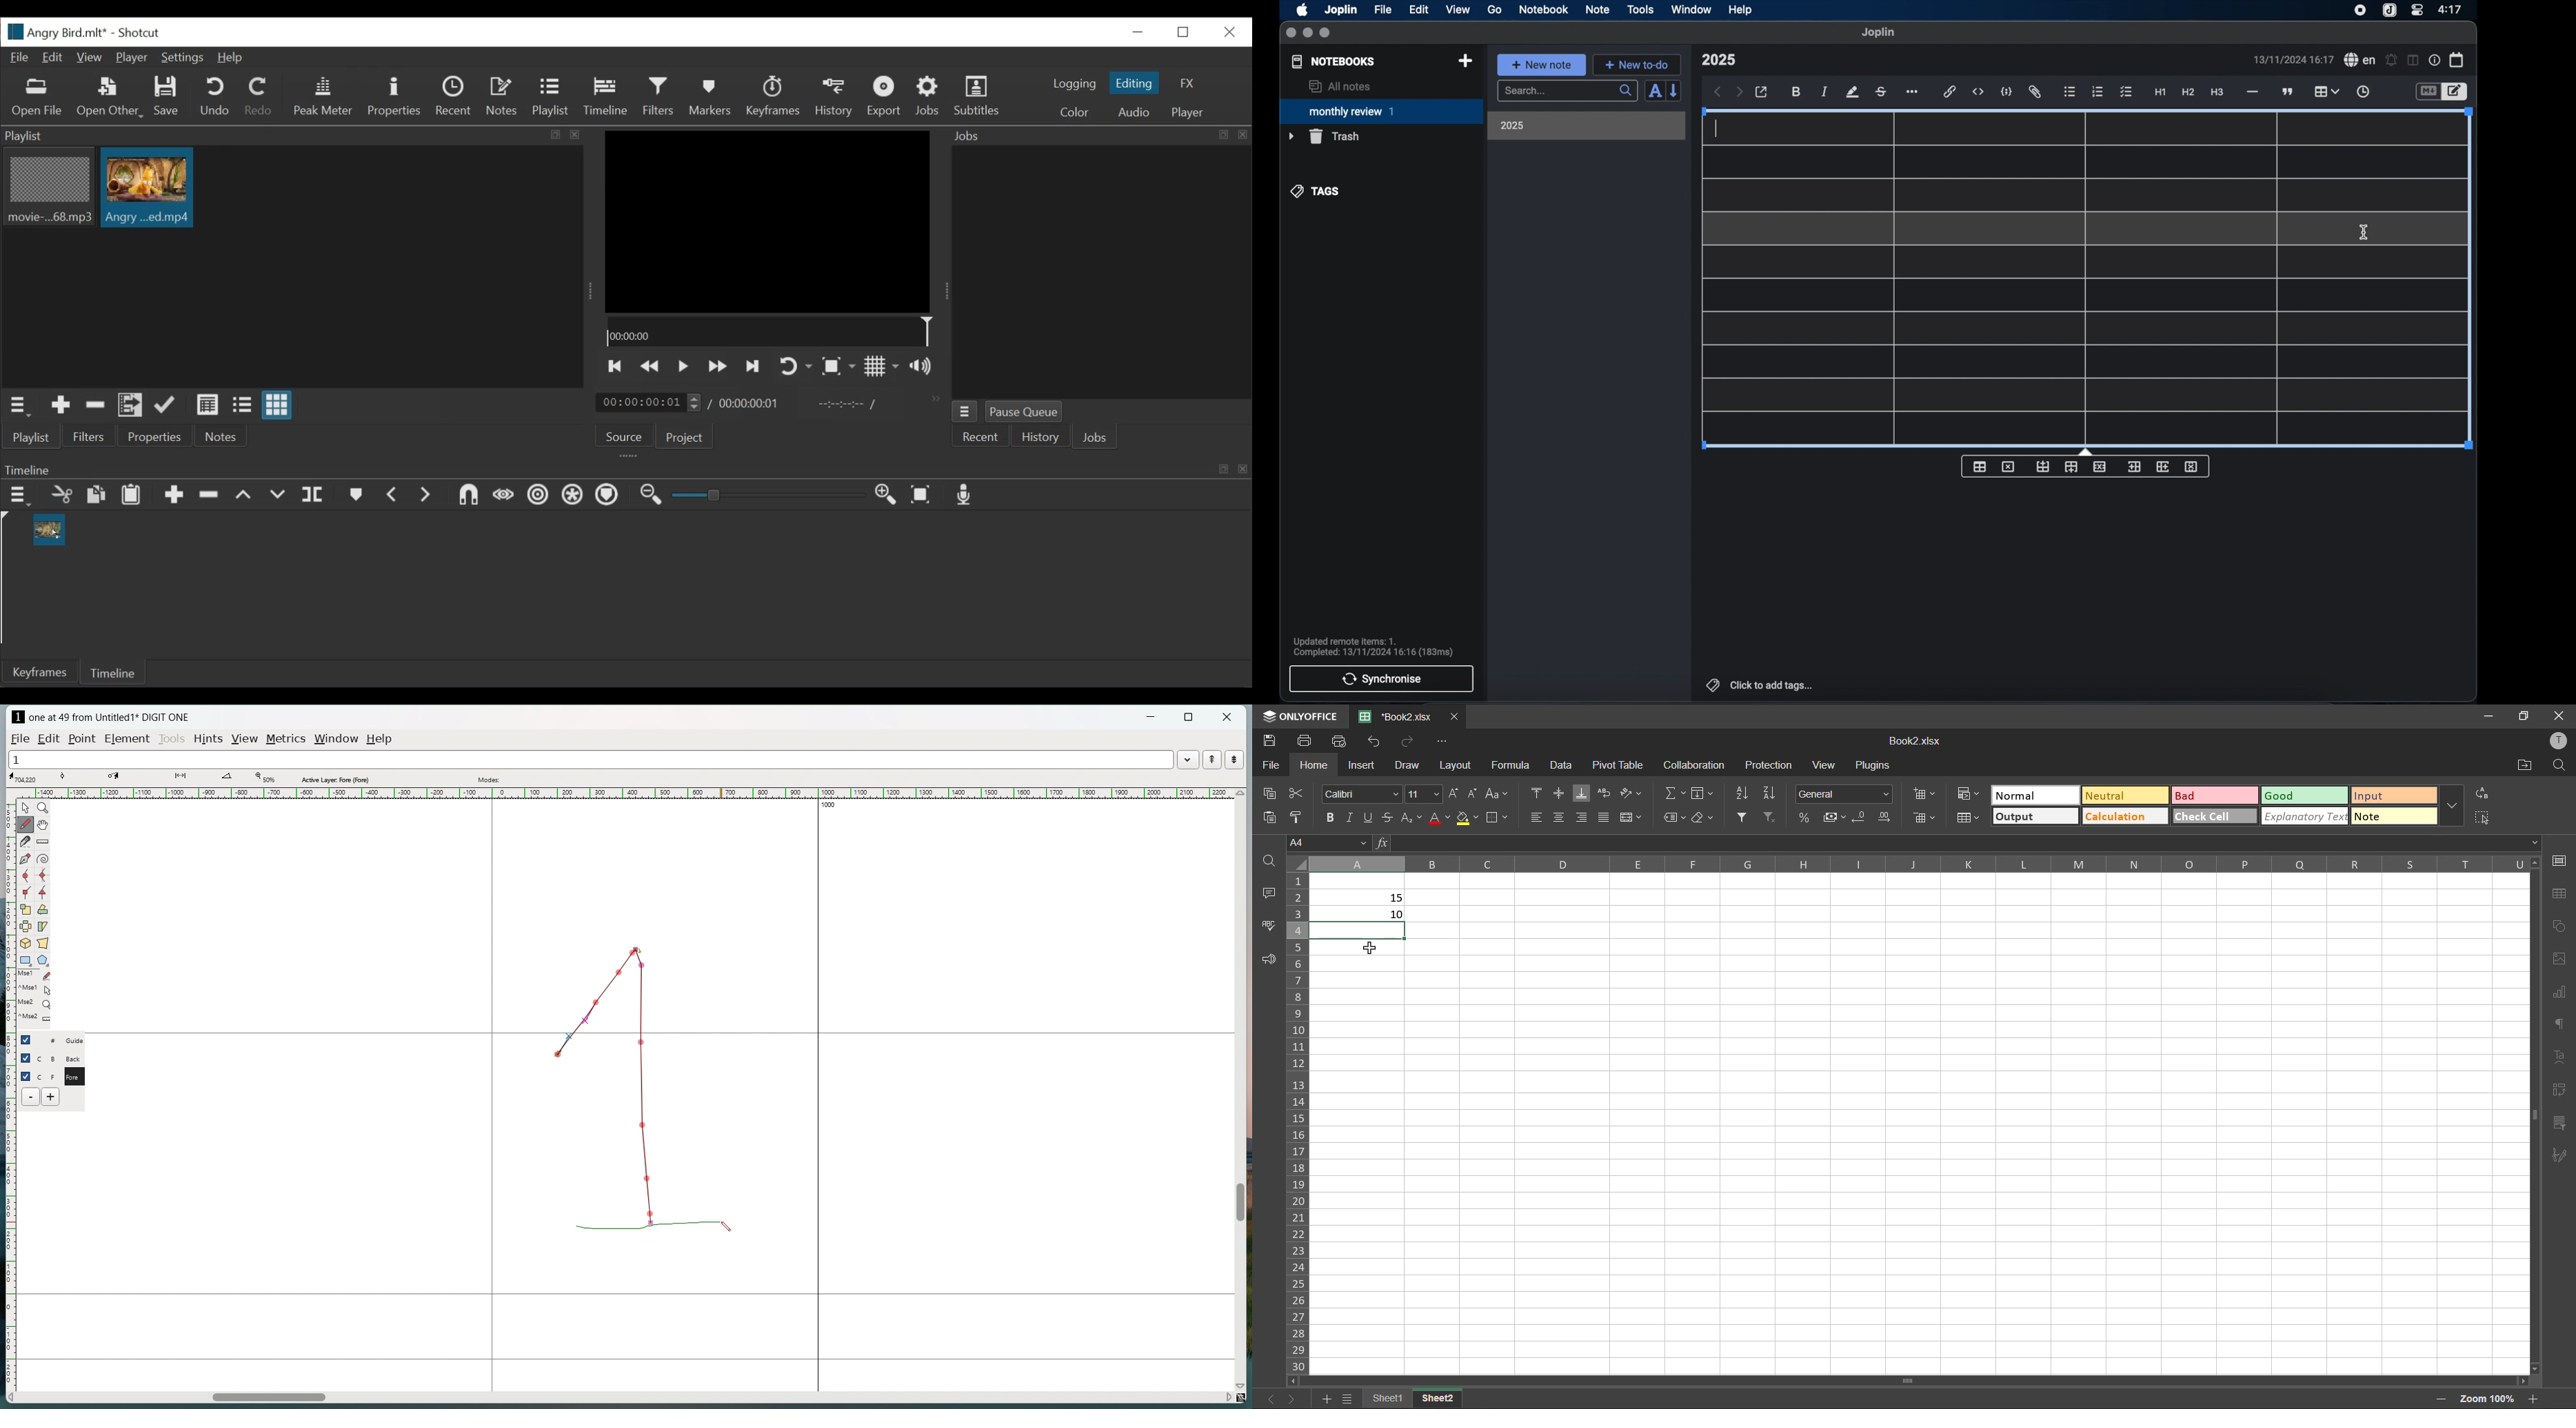  What do you see at coordinates (95, 406) in the screenshot?
I see `Remove cut` at bounding box center [95, 406].